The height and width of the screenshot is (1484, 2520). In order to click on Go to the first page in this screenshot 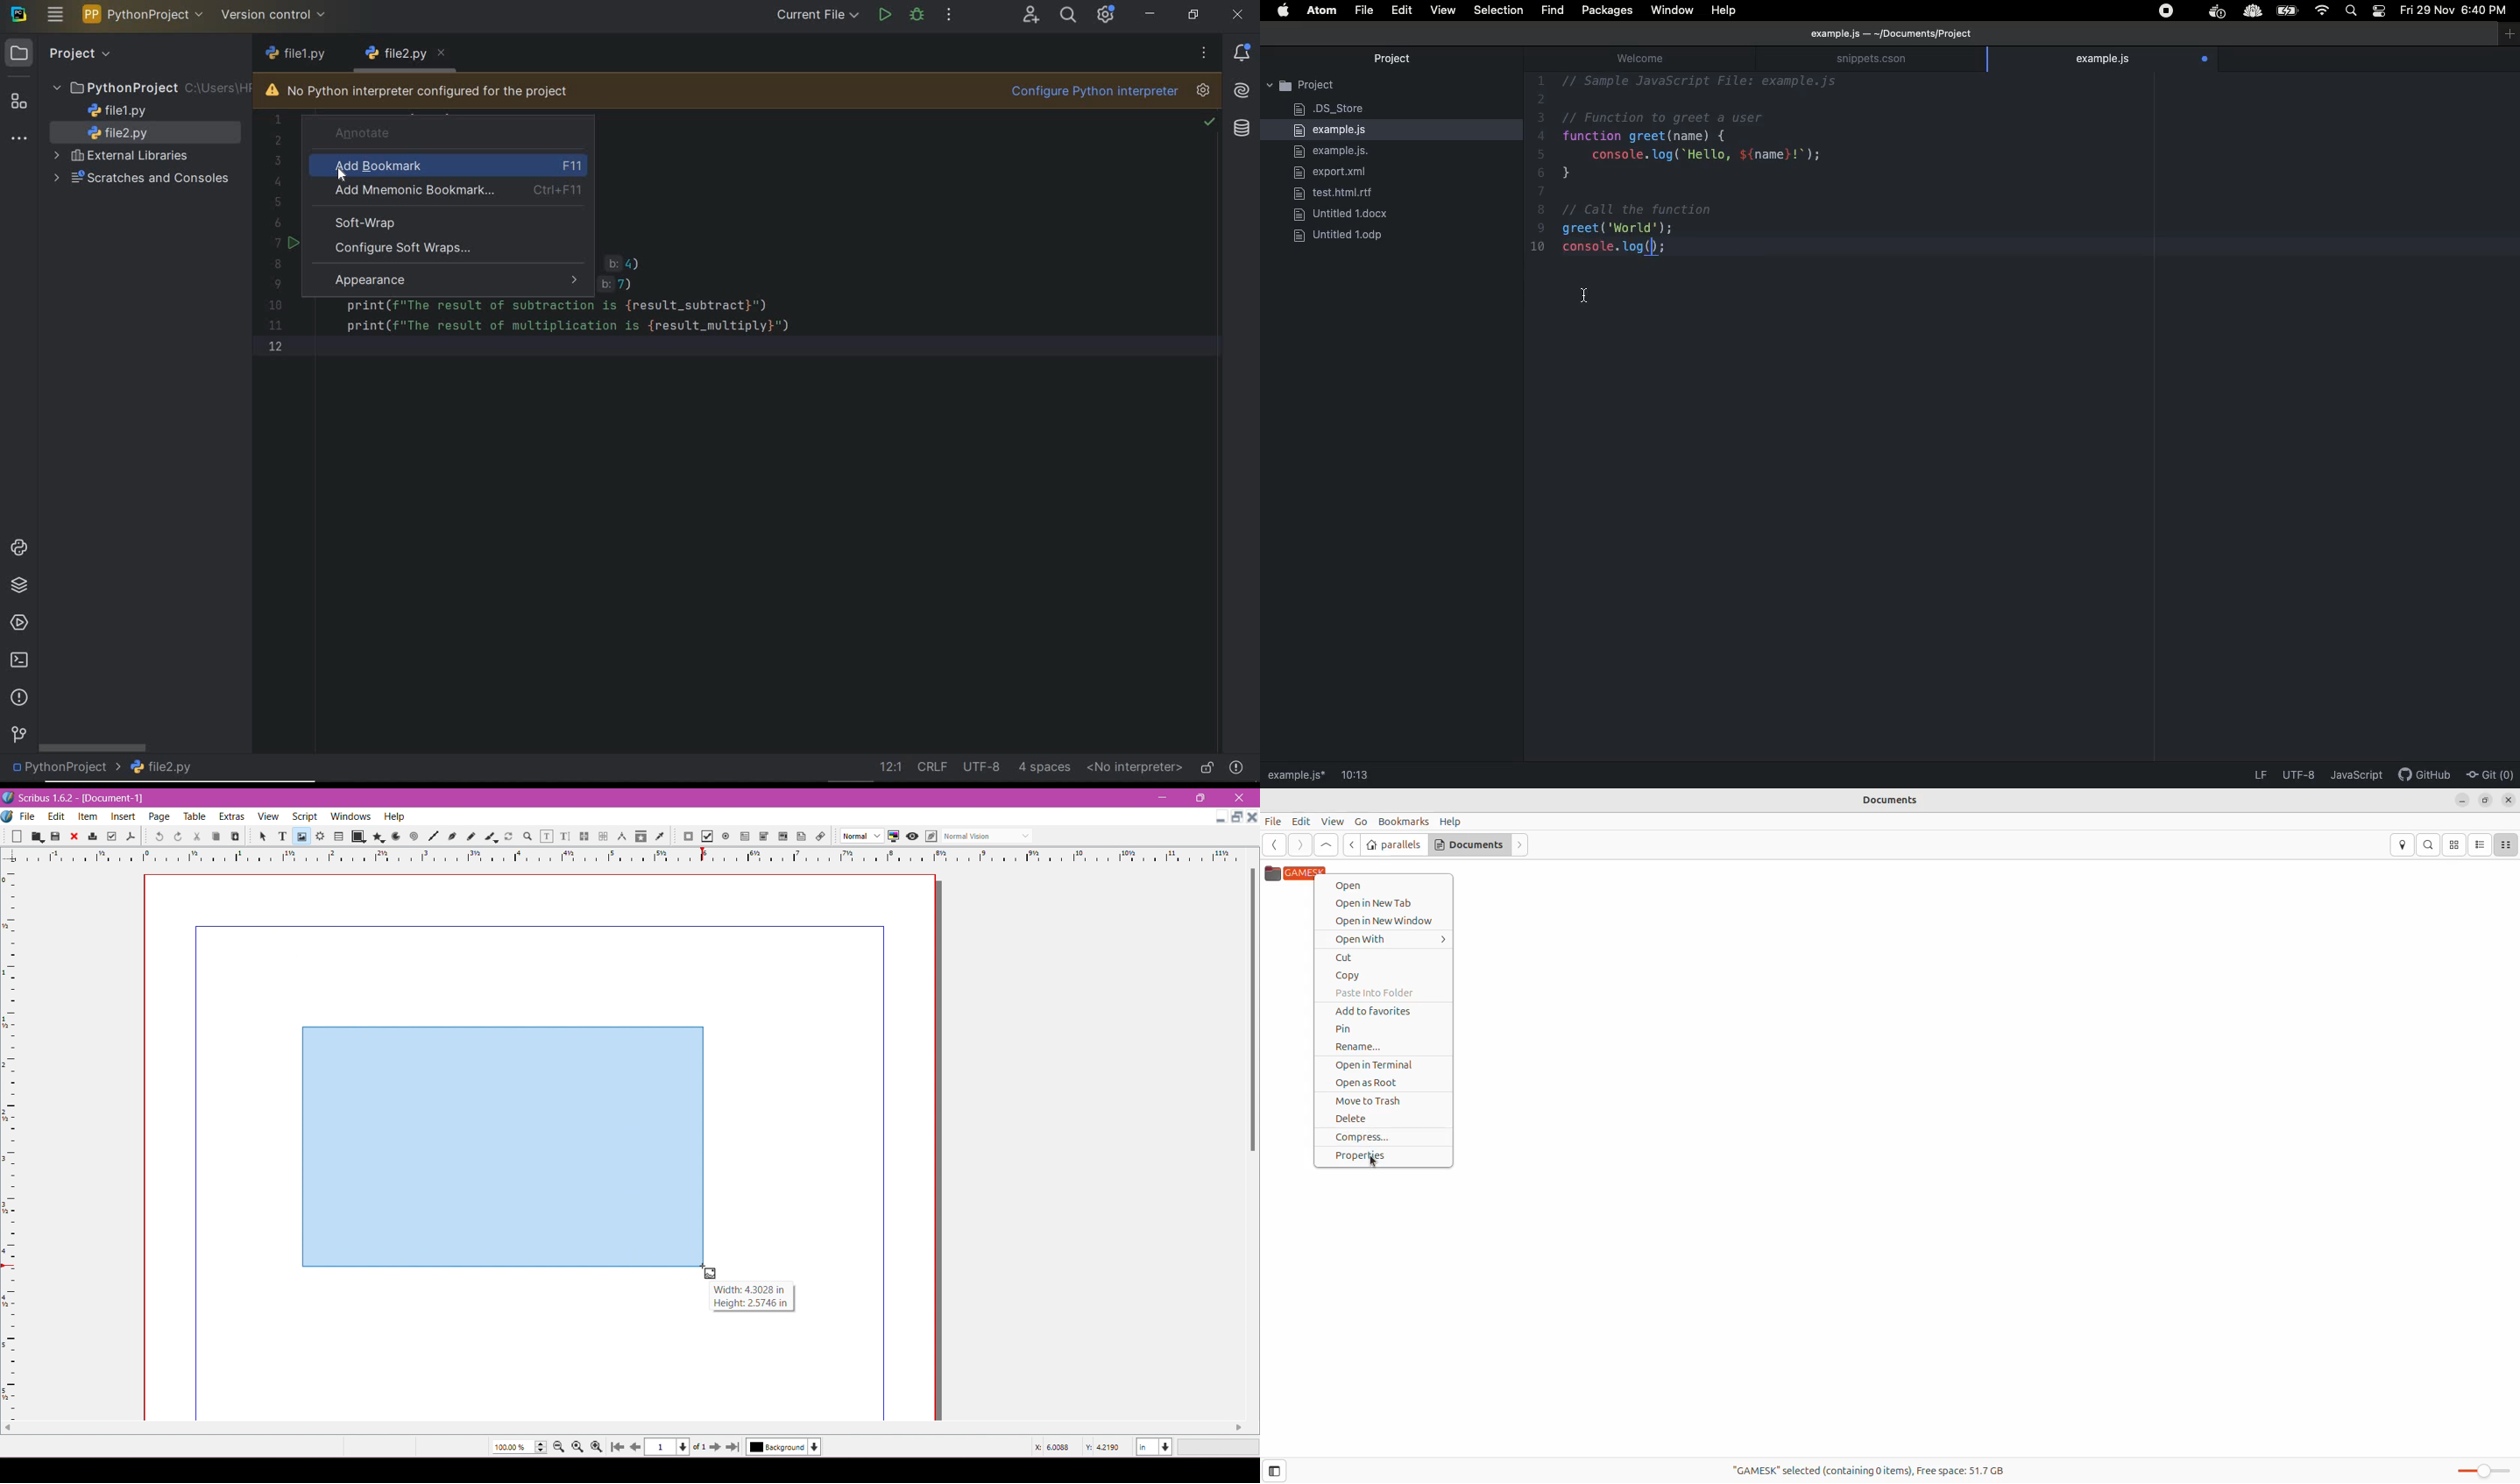, I will do `click(619, 1447)`.